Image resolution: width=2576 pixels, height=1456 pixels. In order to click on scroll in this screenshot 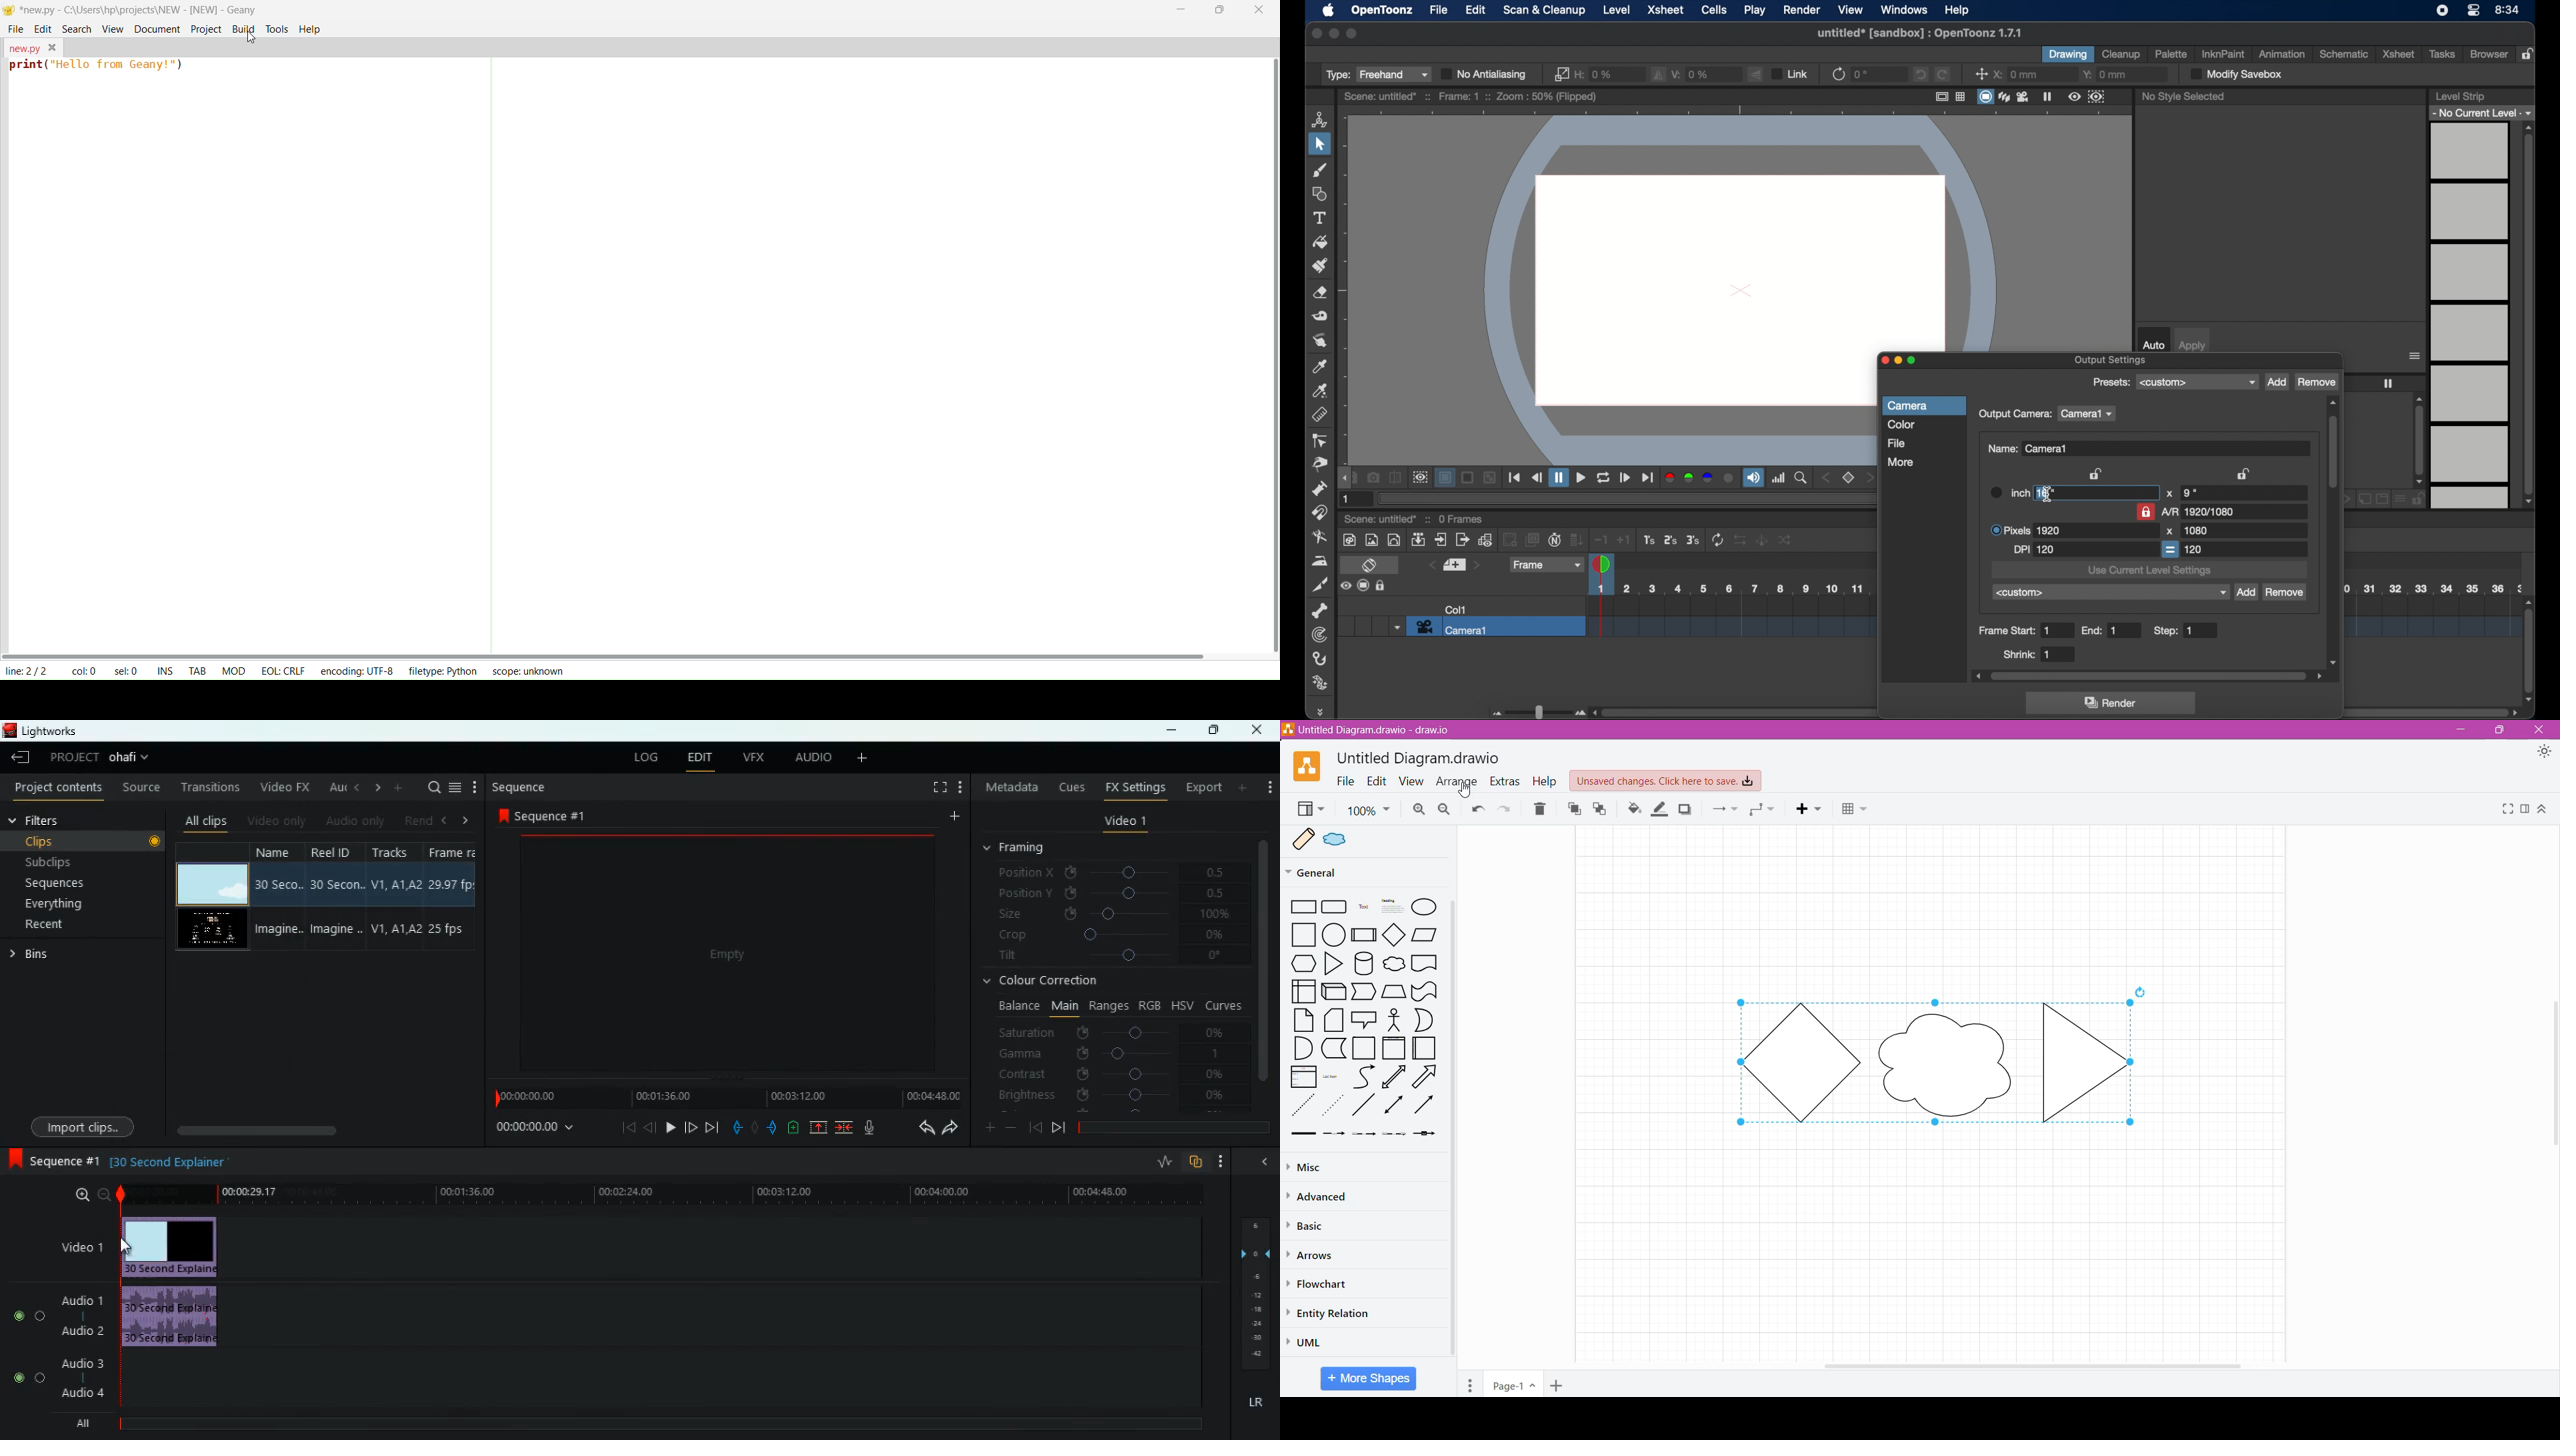, I will do `click(319, 1129)`.